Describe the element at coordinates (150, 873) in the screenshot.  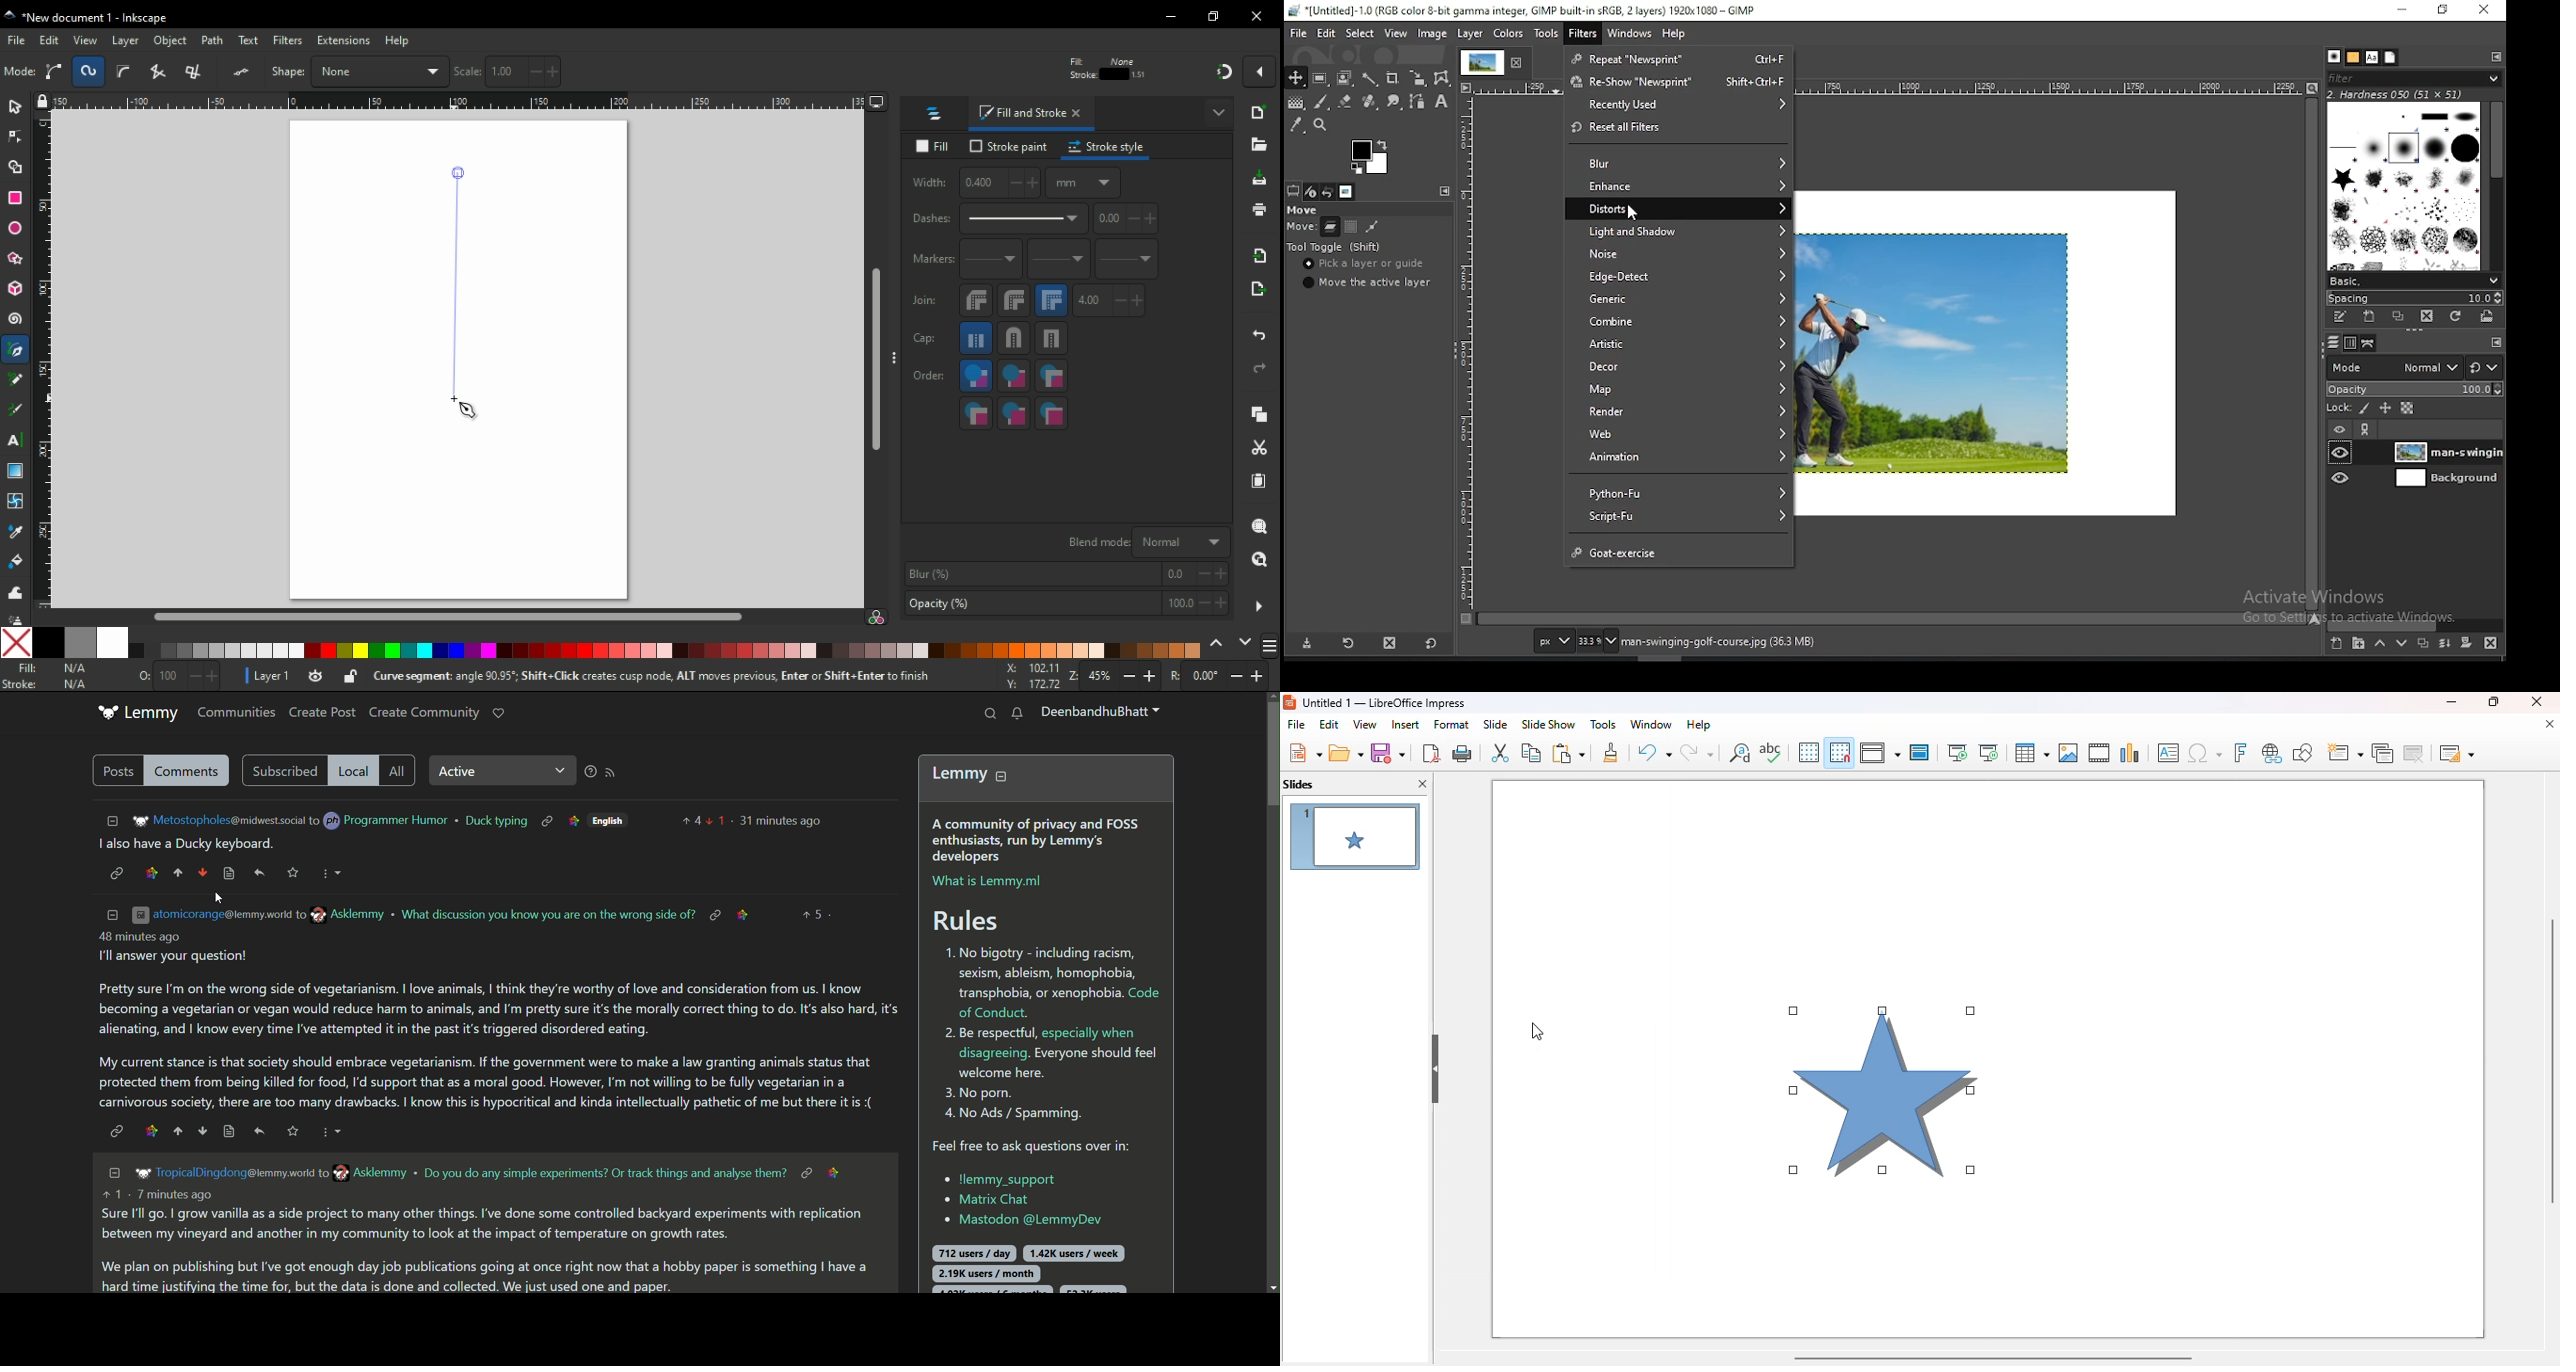
I see `highlight` at that location.